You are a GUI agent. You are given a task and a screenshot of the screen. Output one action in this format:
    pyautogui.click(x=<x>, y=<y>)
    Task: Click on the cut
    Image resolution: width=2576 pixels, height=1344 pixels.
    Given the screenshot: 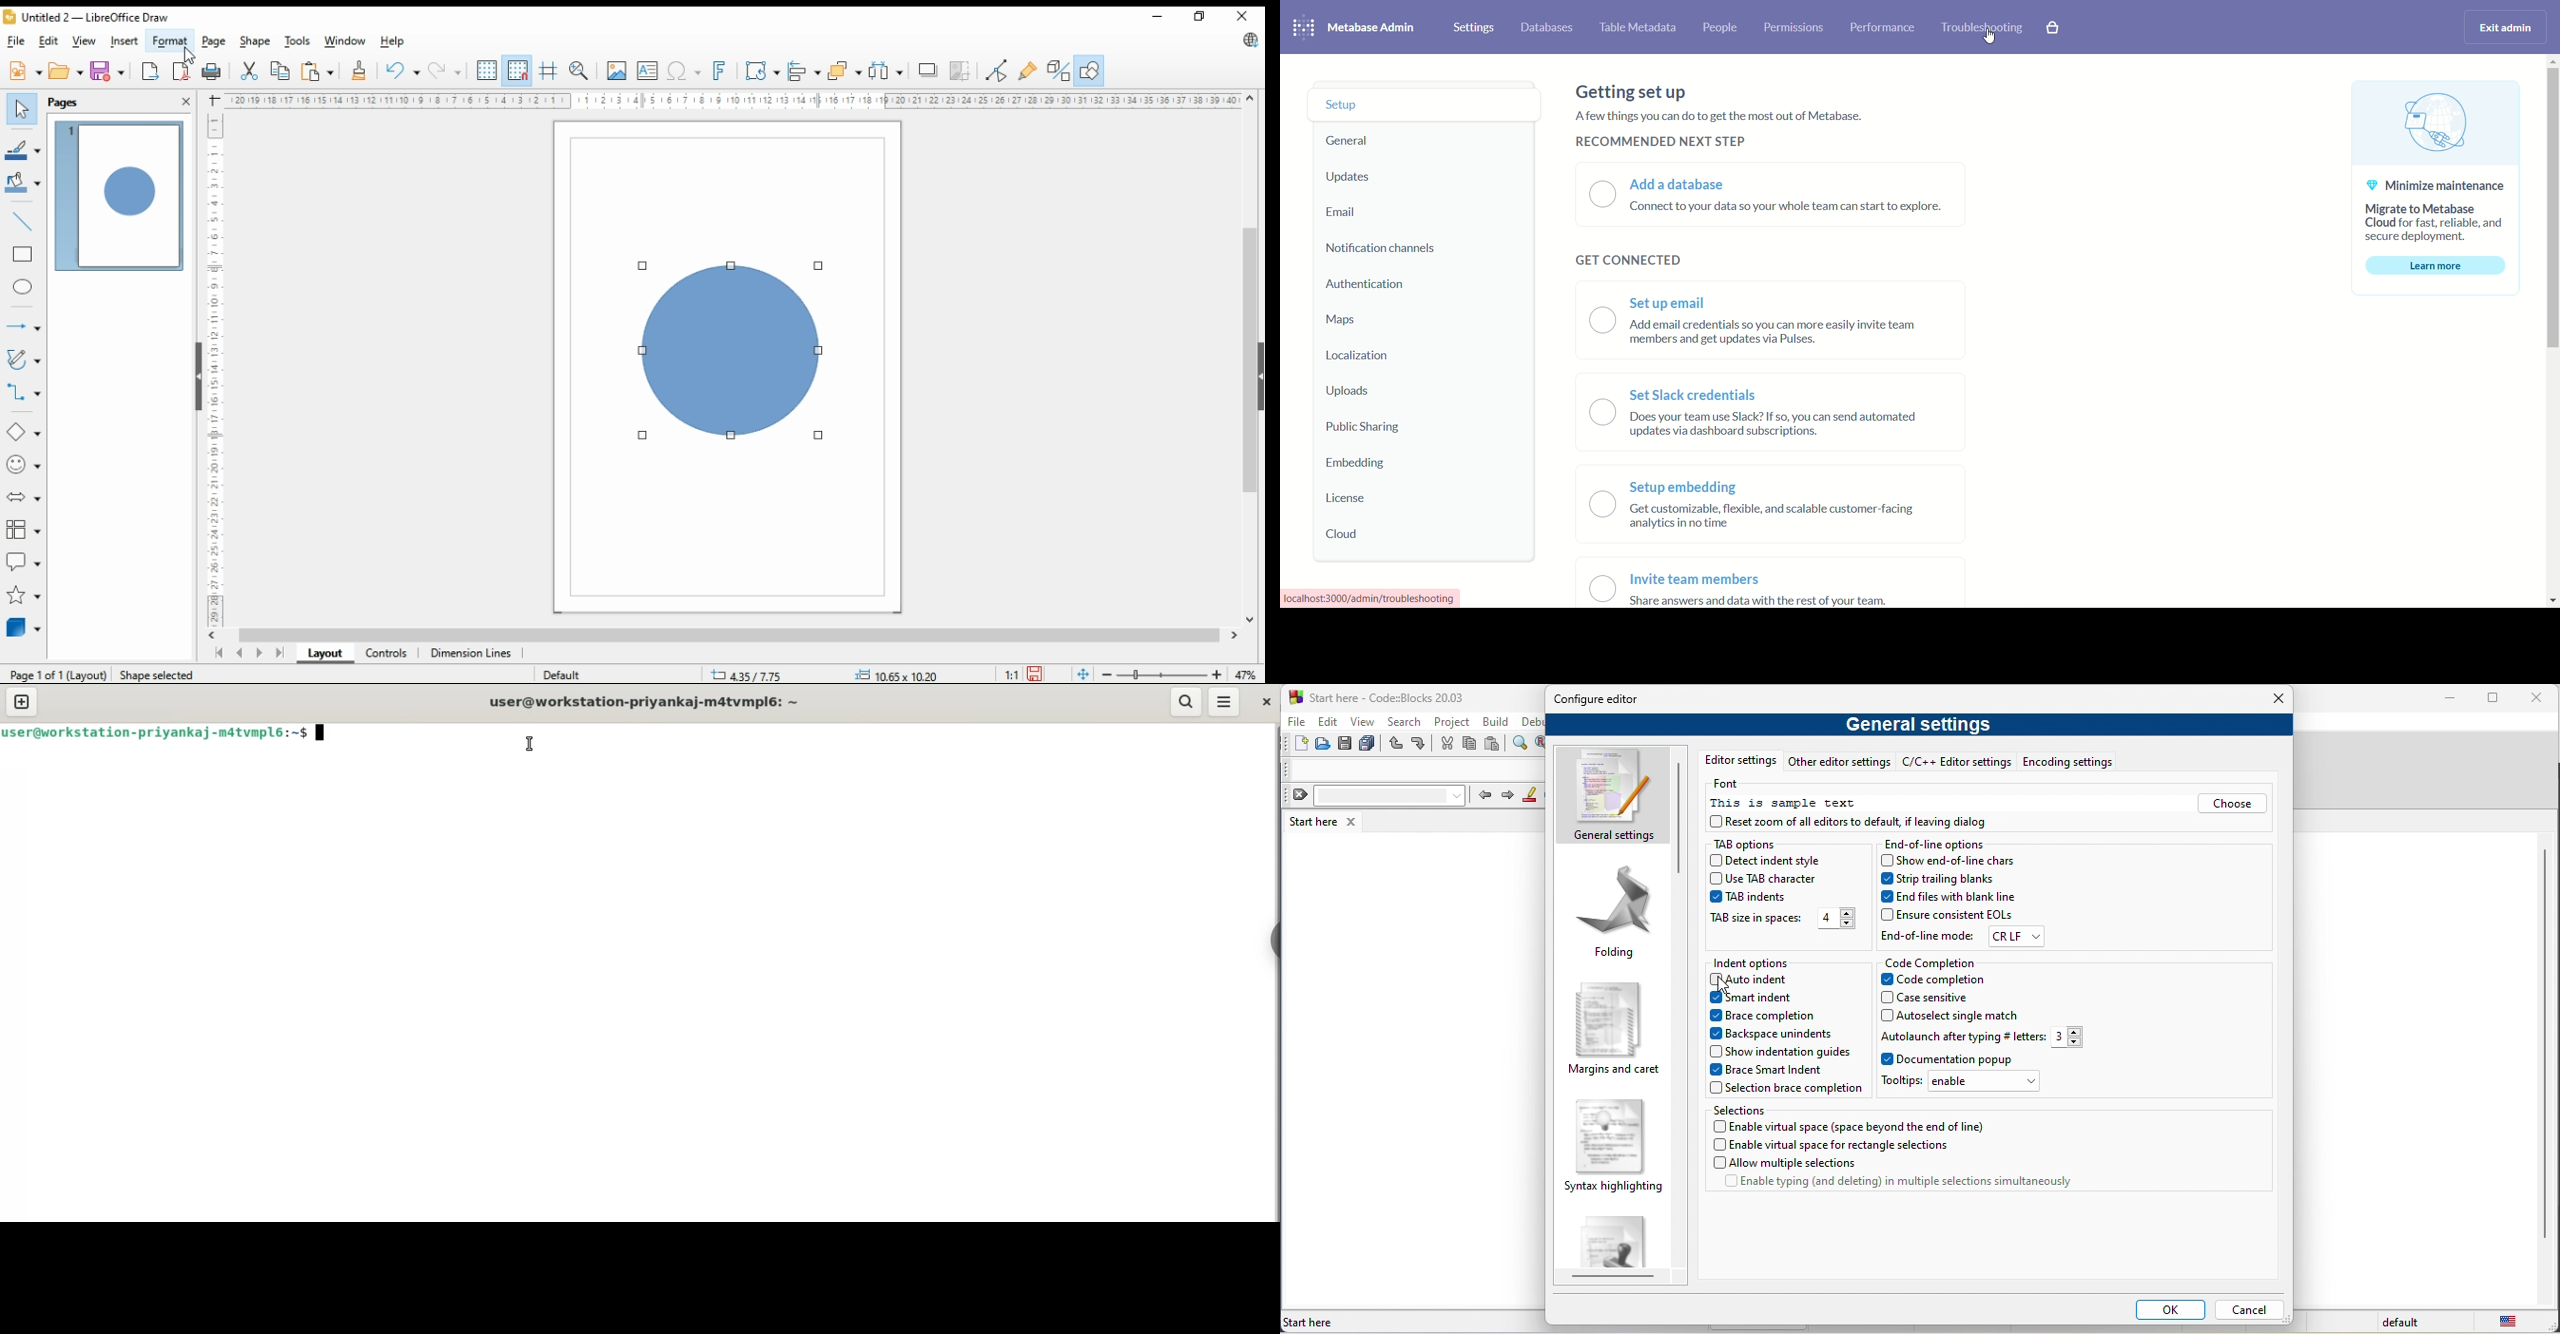 What is the action you would take?
    pyautogui.click(x=250, y=70)
    